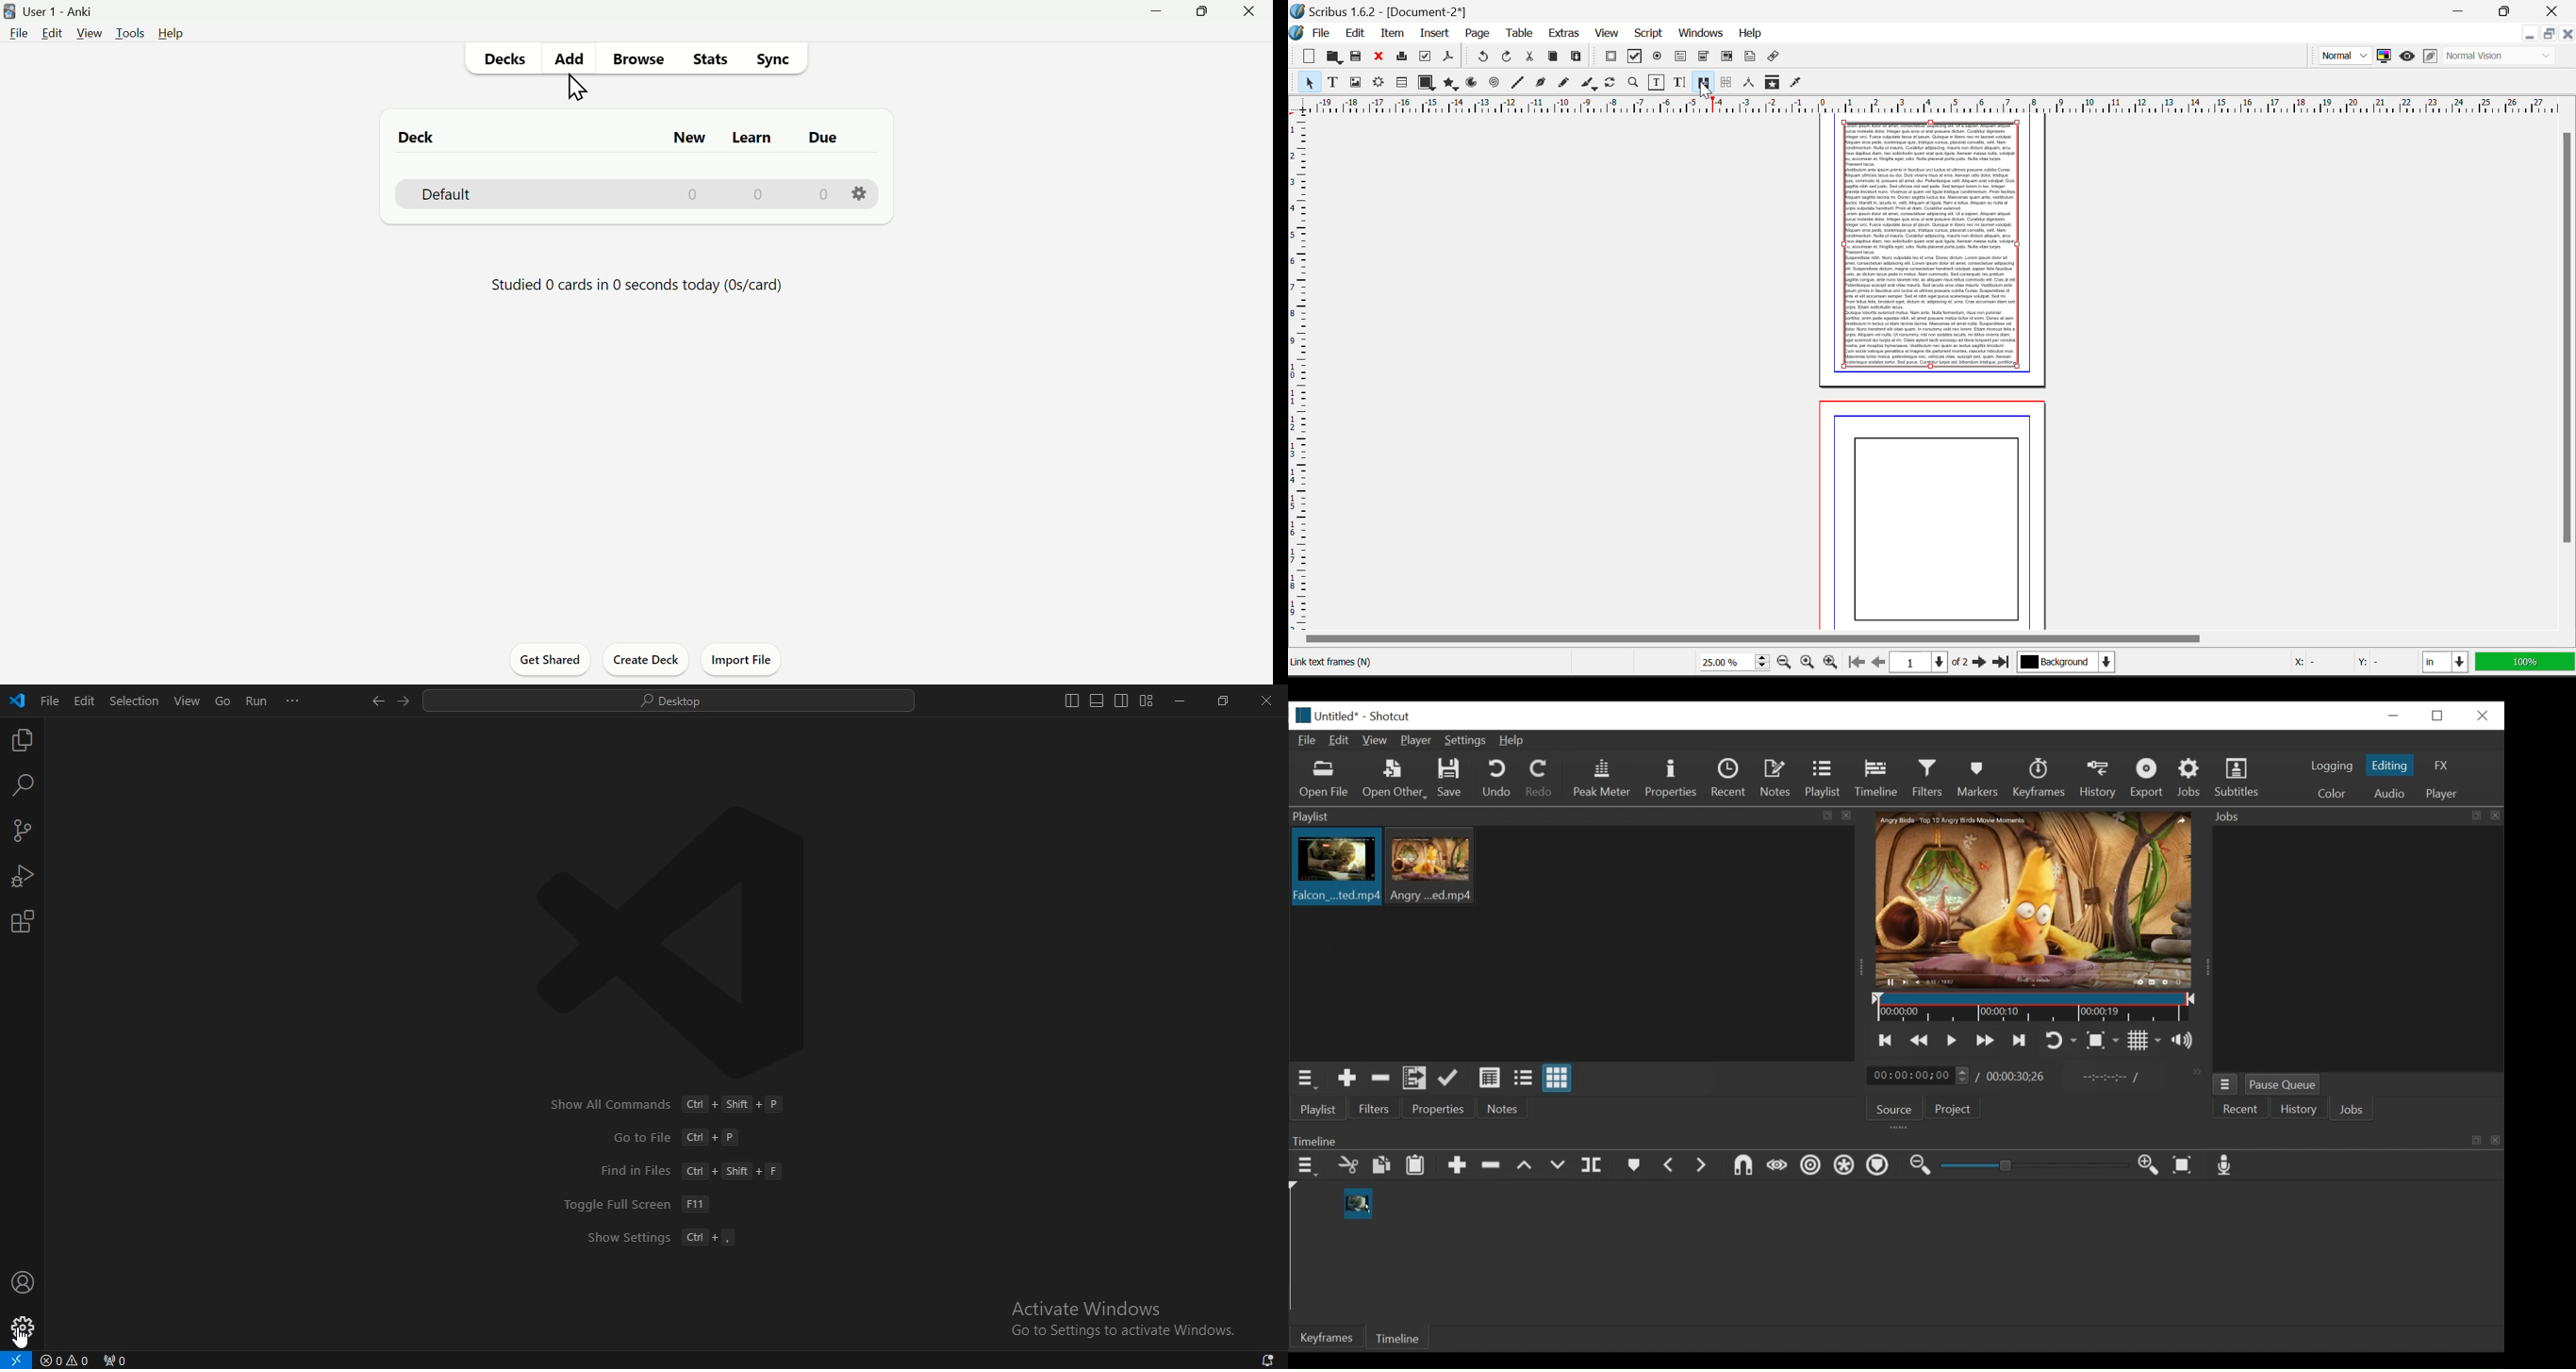 The image size is (2576, 1372). Describe the element at coordinates (1987, 1042) in the screenshot. I see `play forward quickly` at that location.